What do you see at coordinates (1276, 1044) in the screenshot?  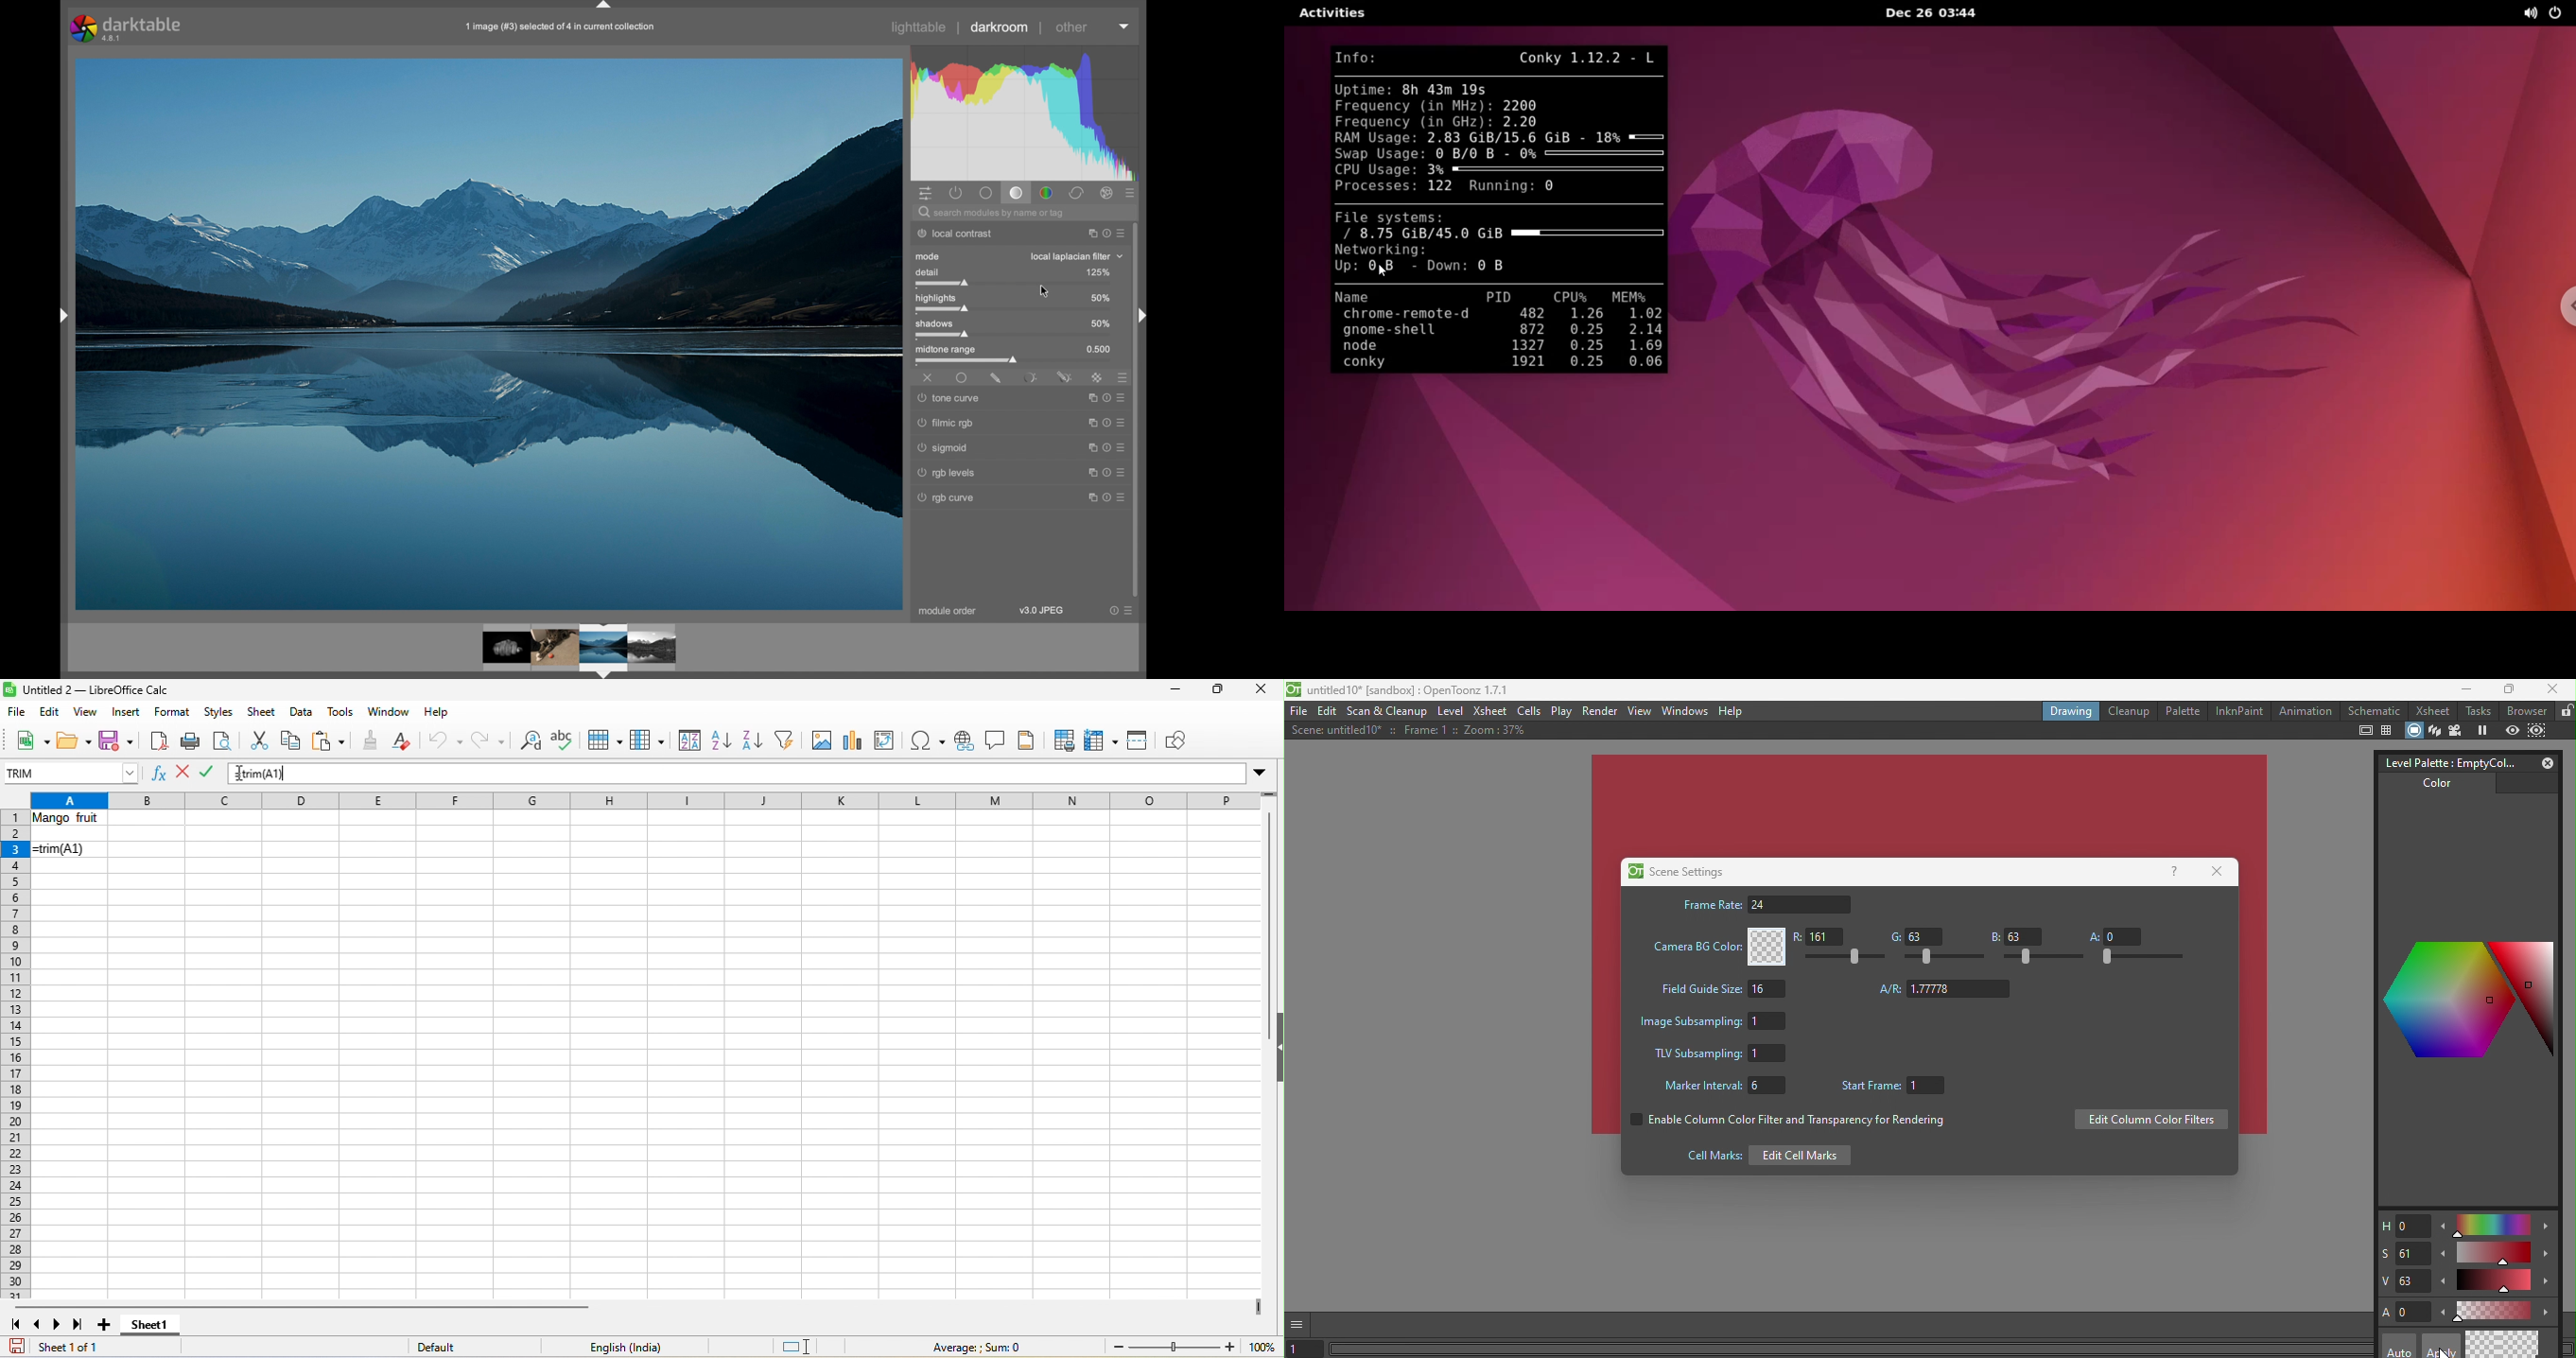 I see `height` at bounding box center [1276, 1044].